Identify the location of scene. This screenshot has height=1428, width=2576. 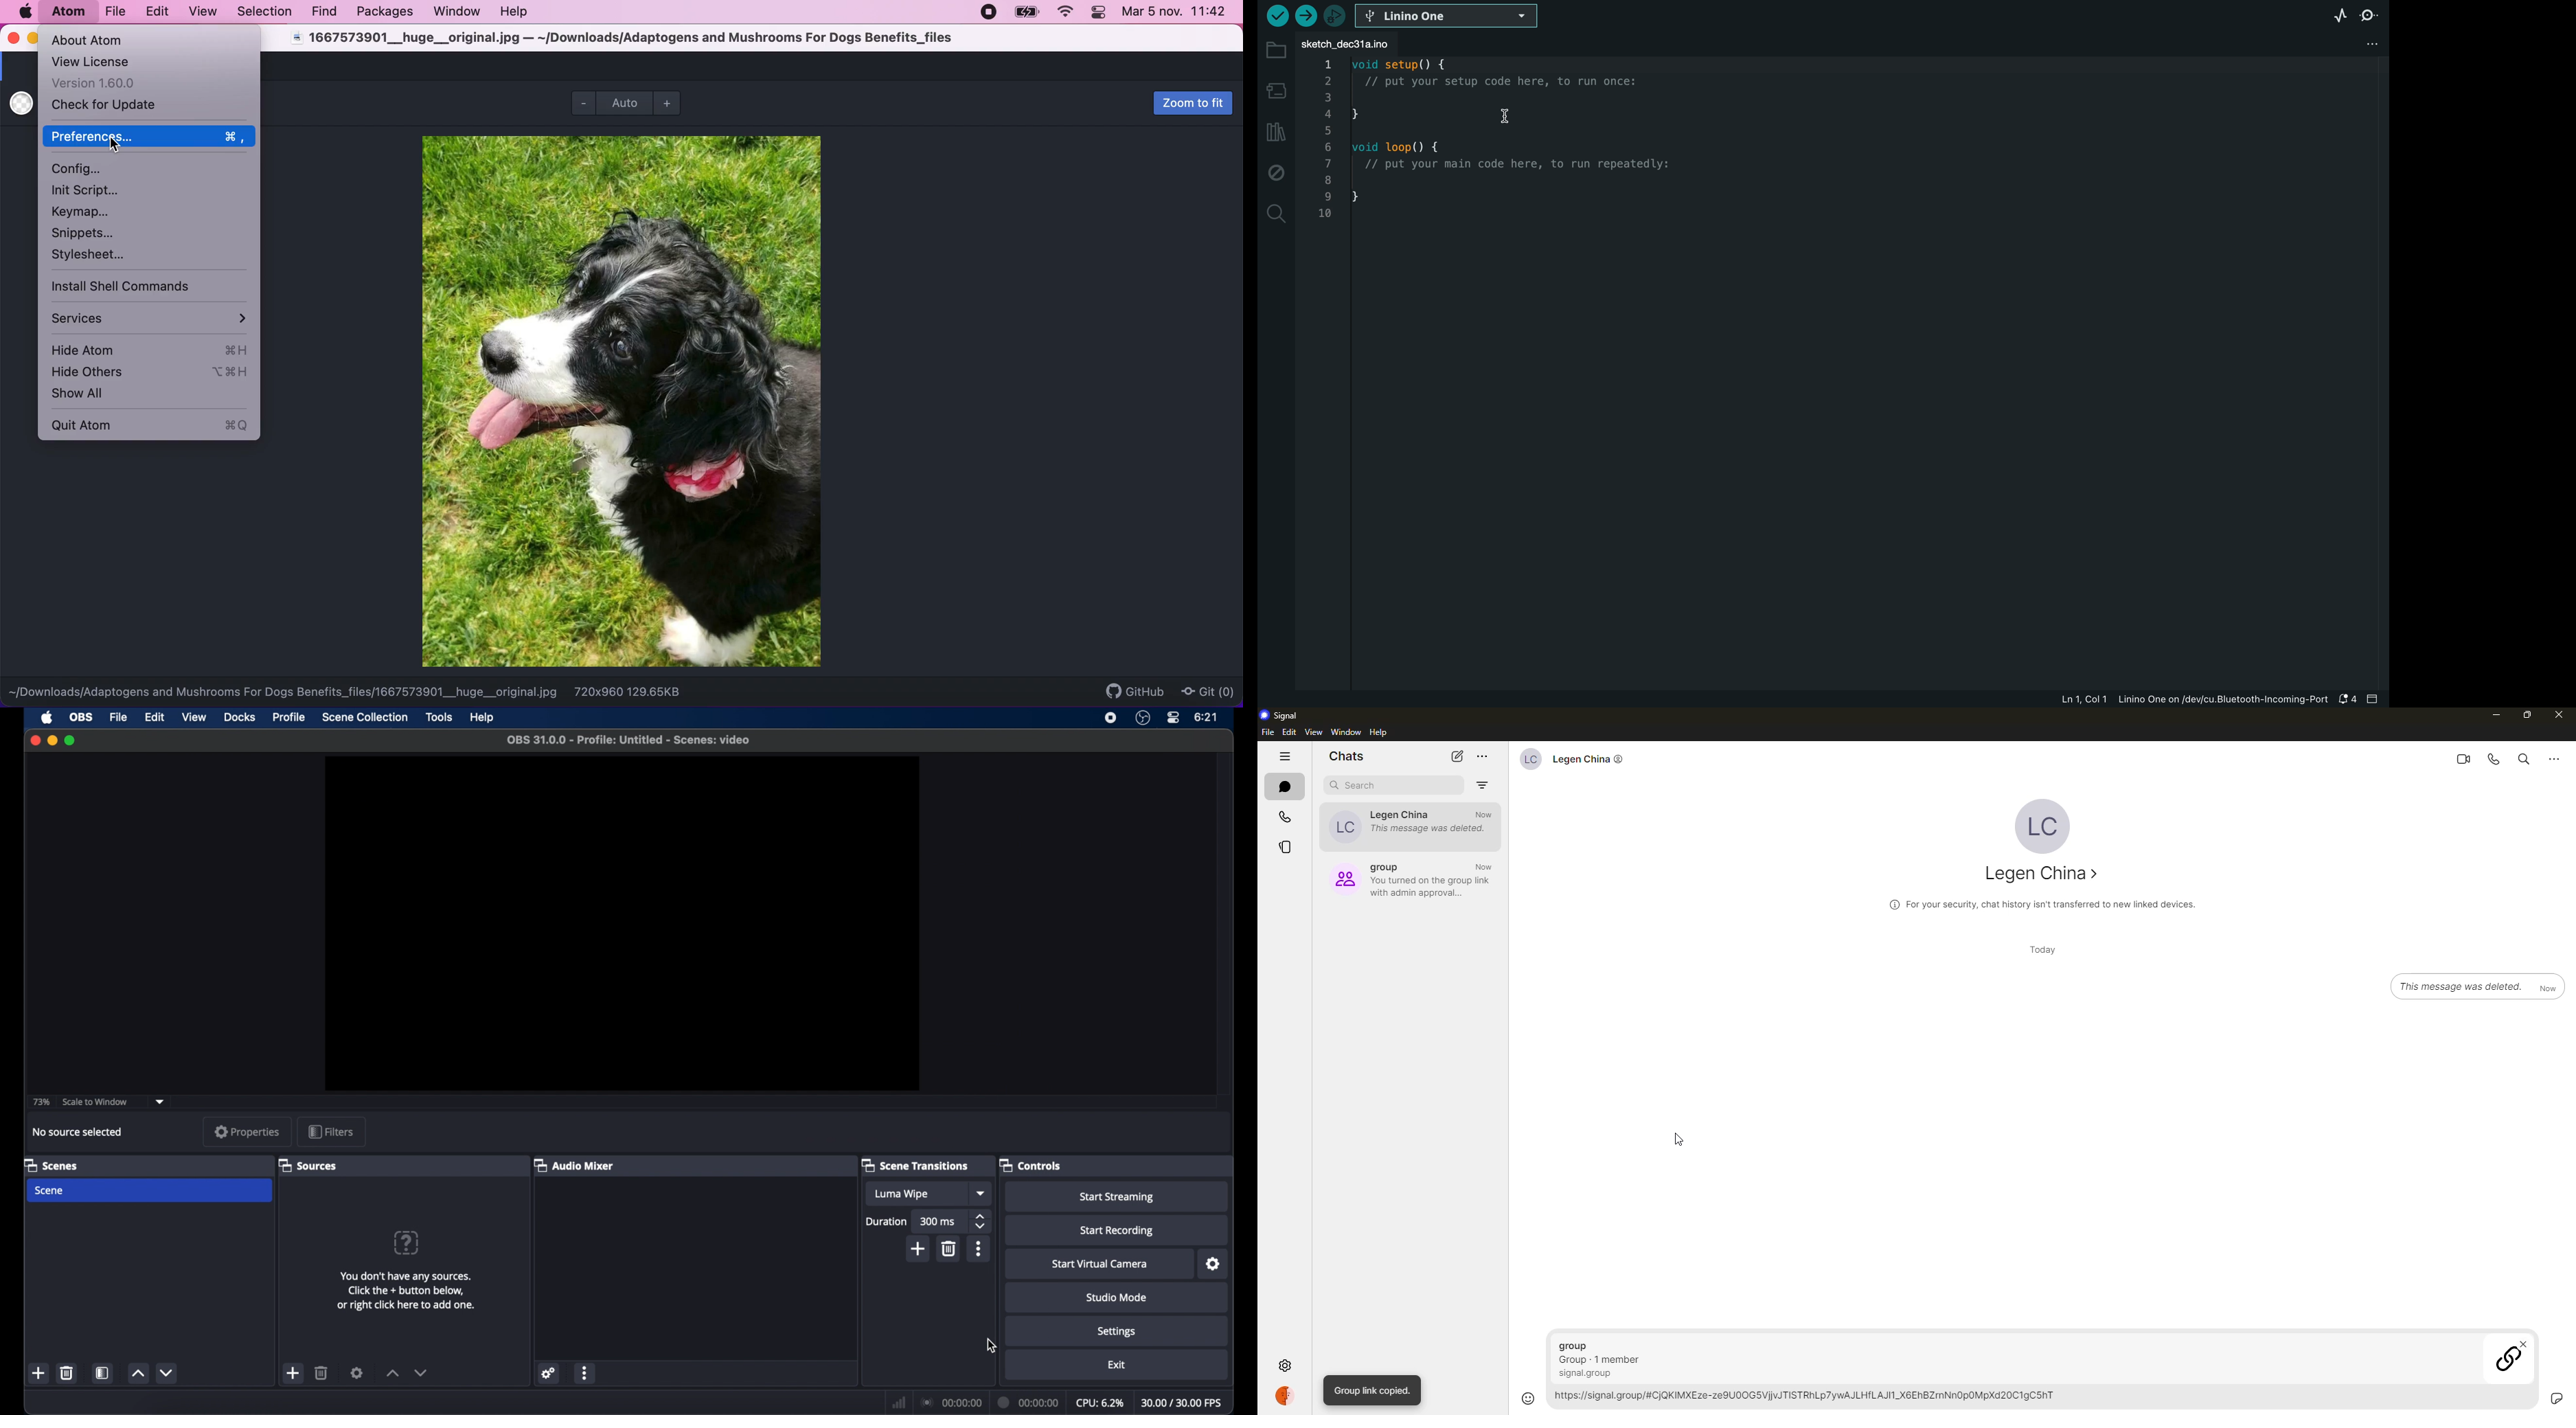
(50, 1191).